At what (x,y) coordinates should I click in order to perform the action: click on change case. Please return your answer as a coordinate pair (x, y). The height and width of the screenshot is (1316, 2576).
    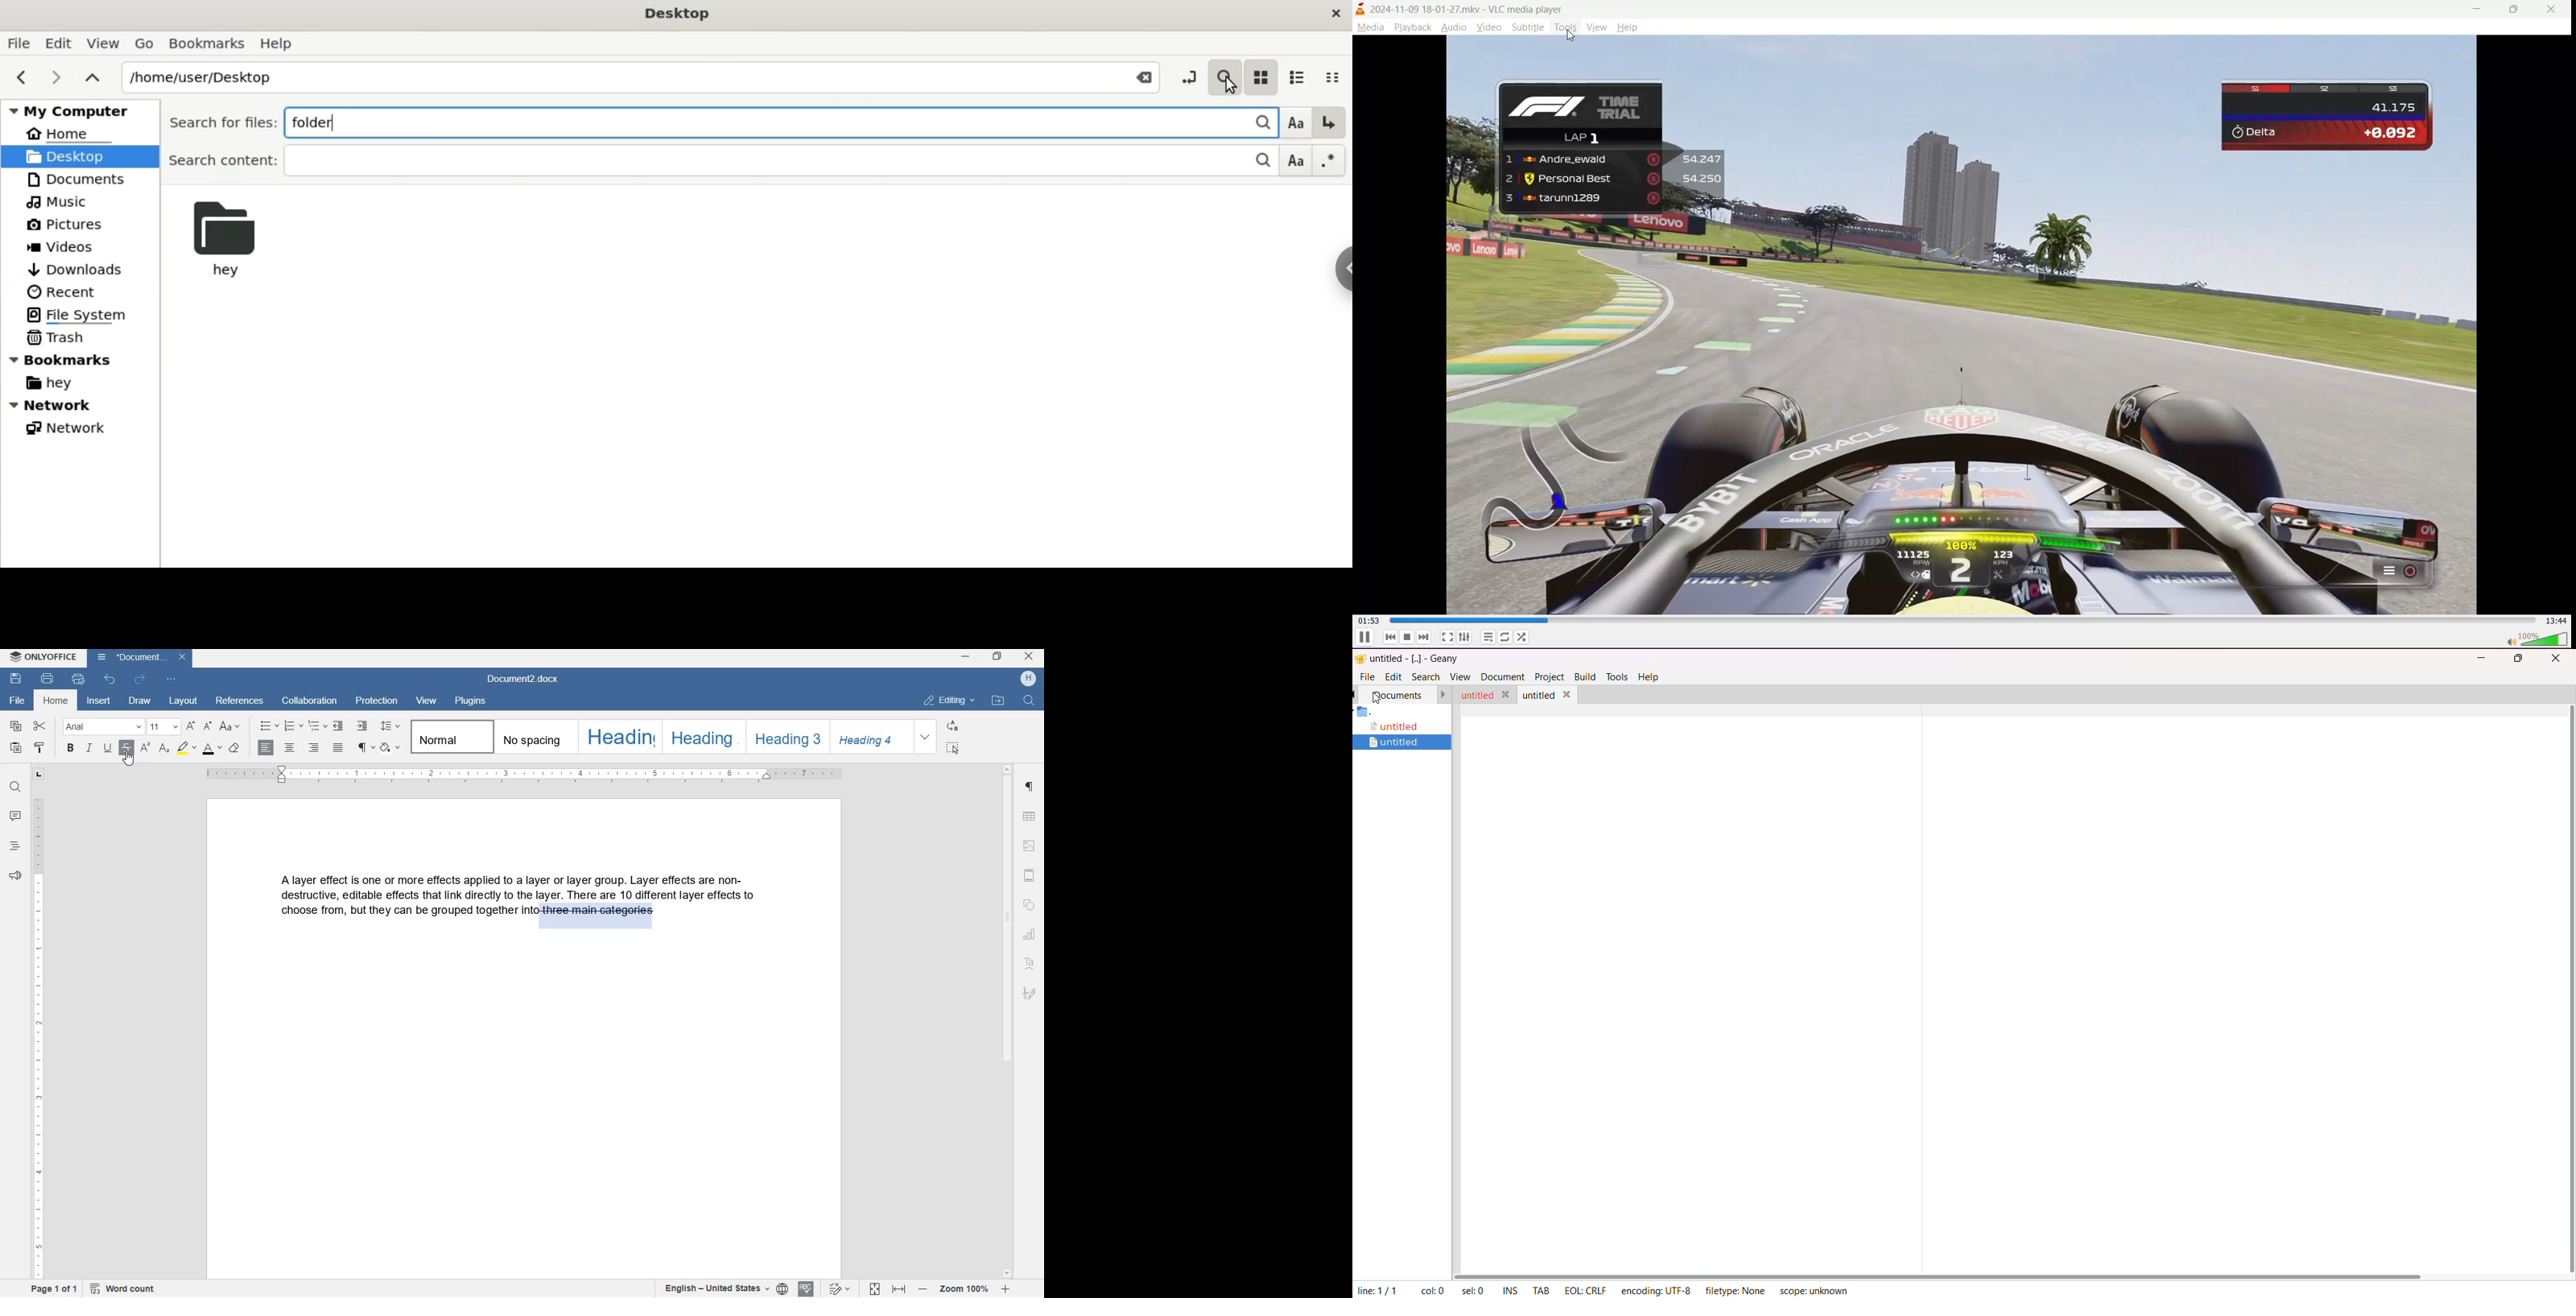
    Looking at the image, I should click on (230, 727).